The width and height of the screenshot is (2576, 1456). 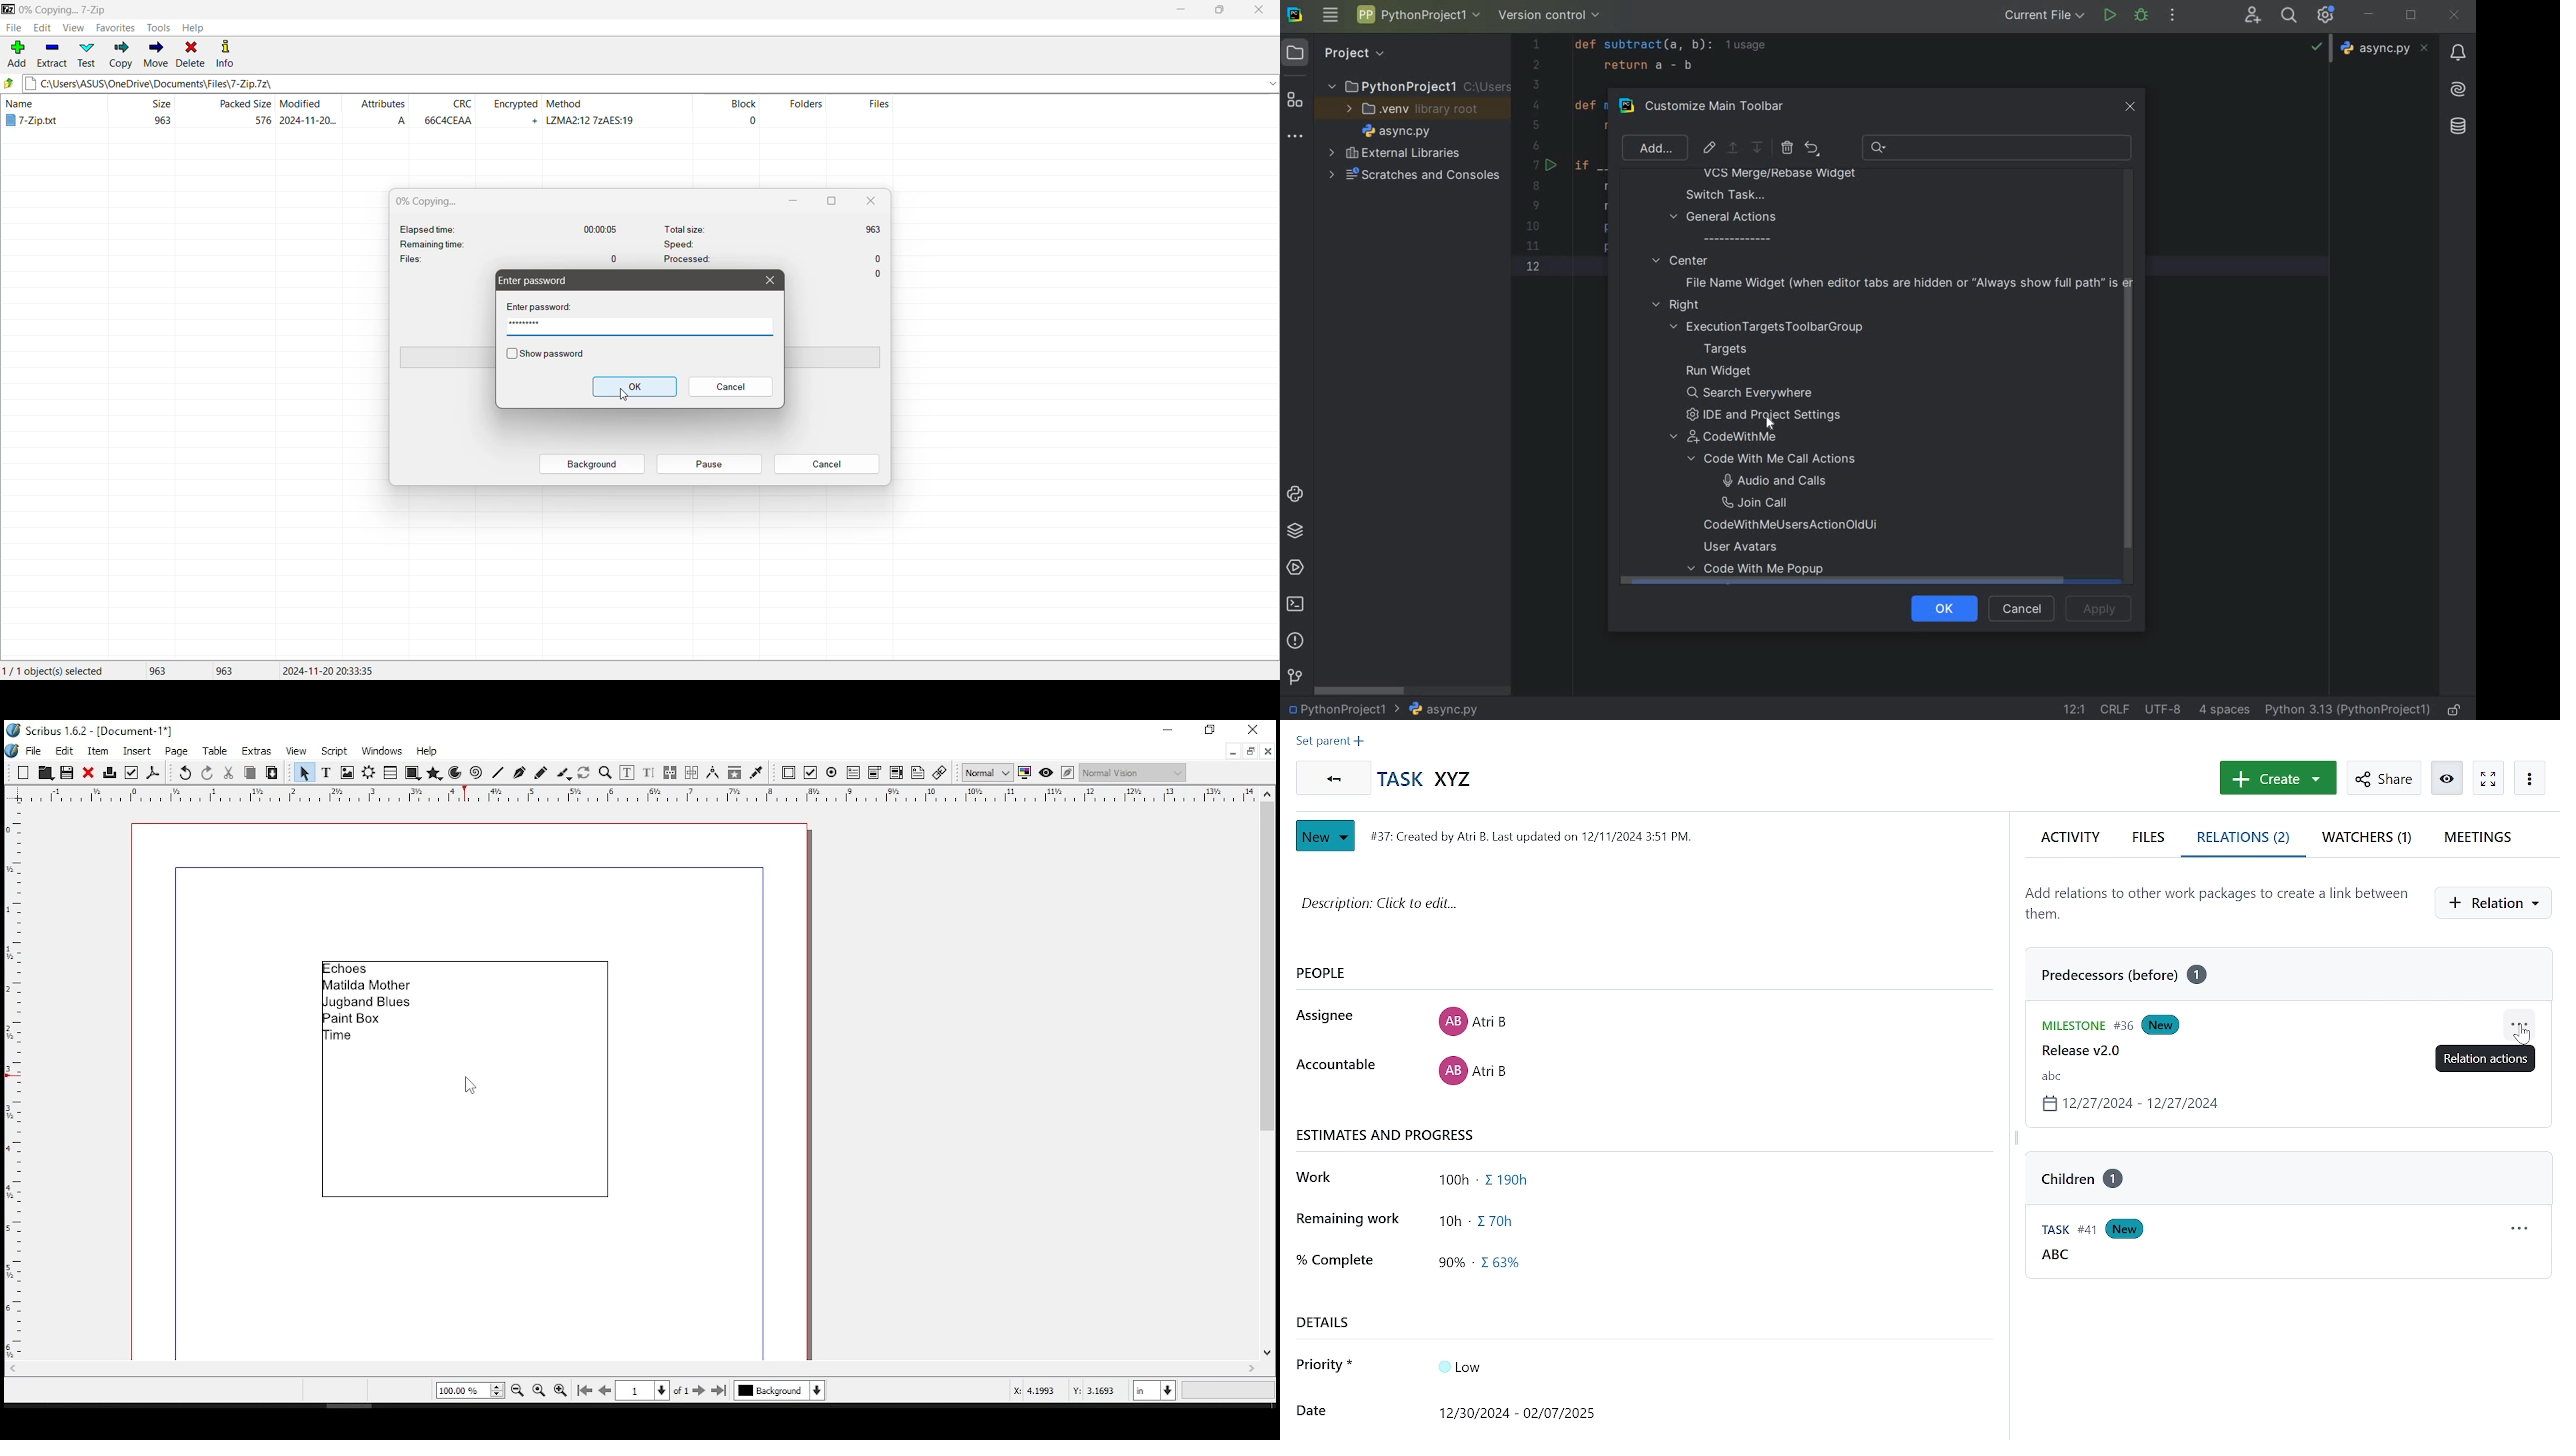 What do you see at coordinates (1718, 194) in the screenshot?
I see `switch task` at bounding box center [1718, 194].